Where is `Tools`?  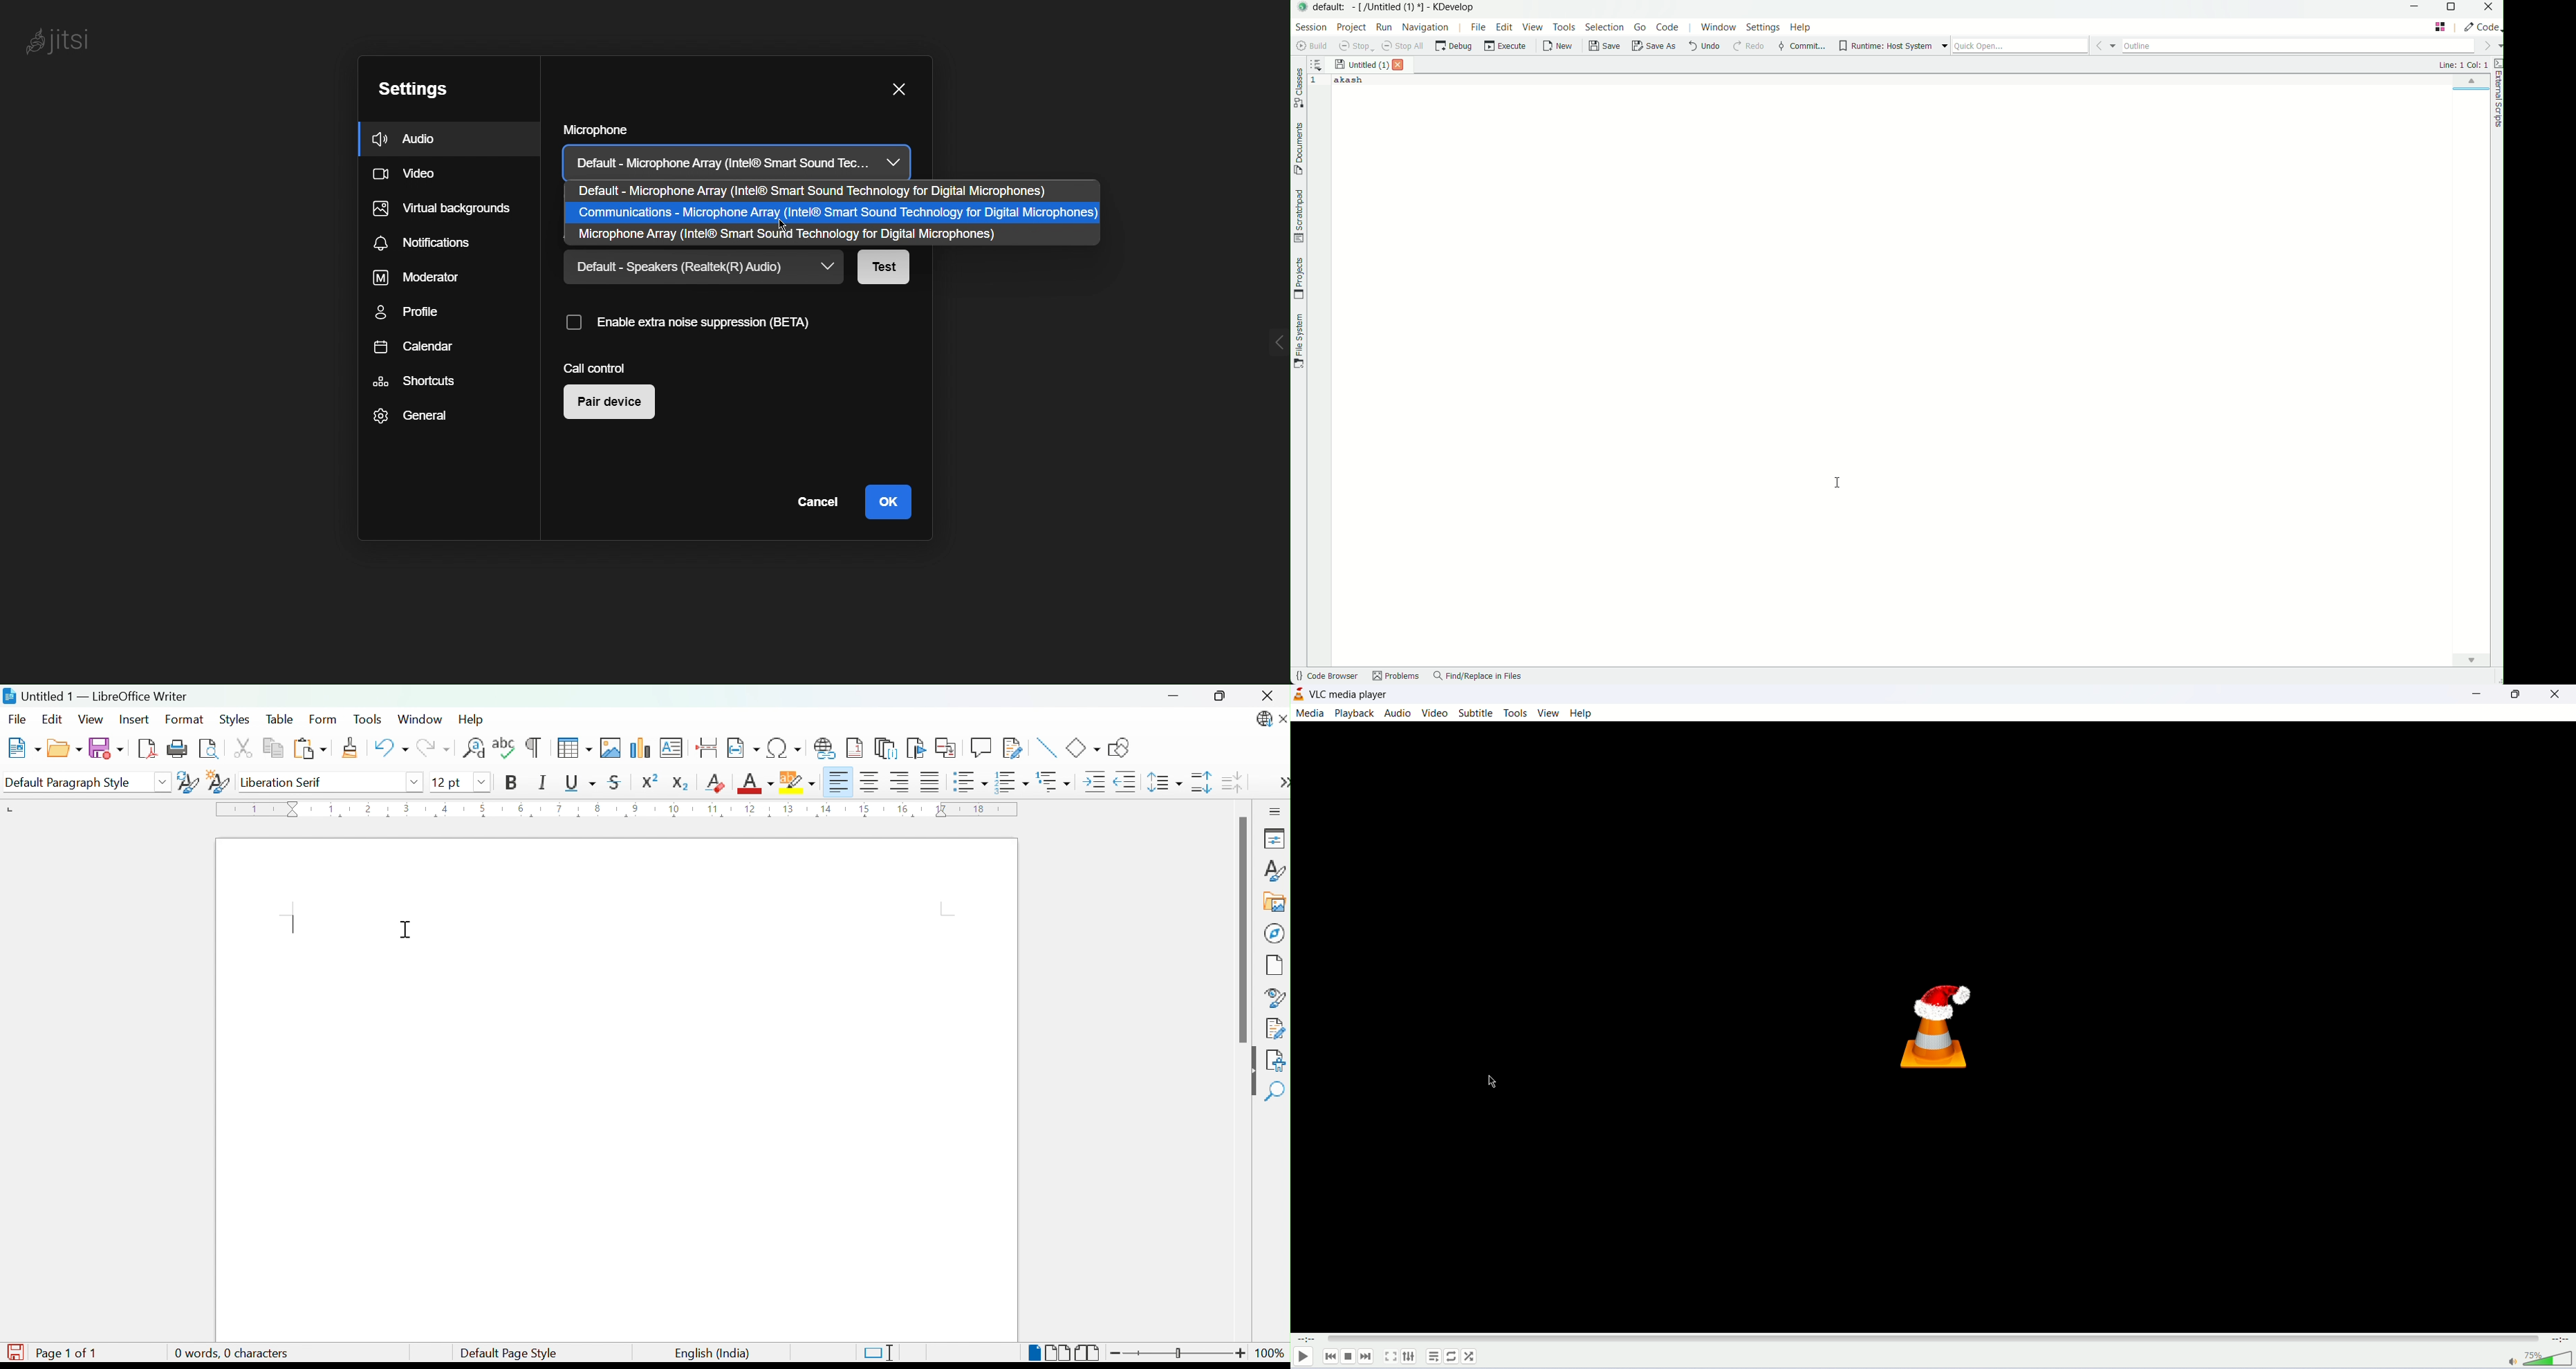
Tools is located at coordinates (369, 718).